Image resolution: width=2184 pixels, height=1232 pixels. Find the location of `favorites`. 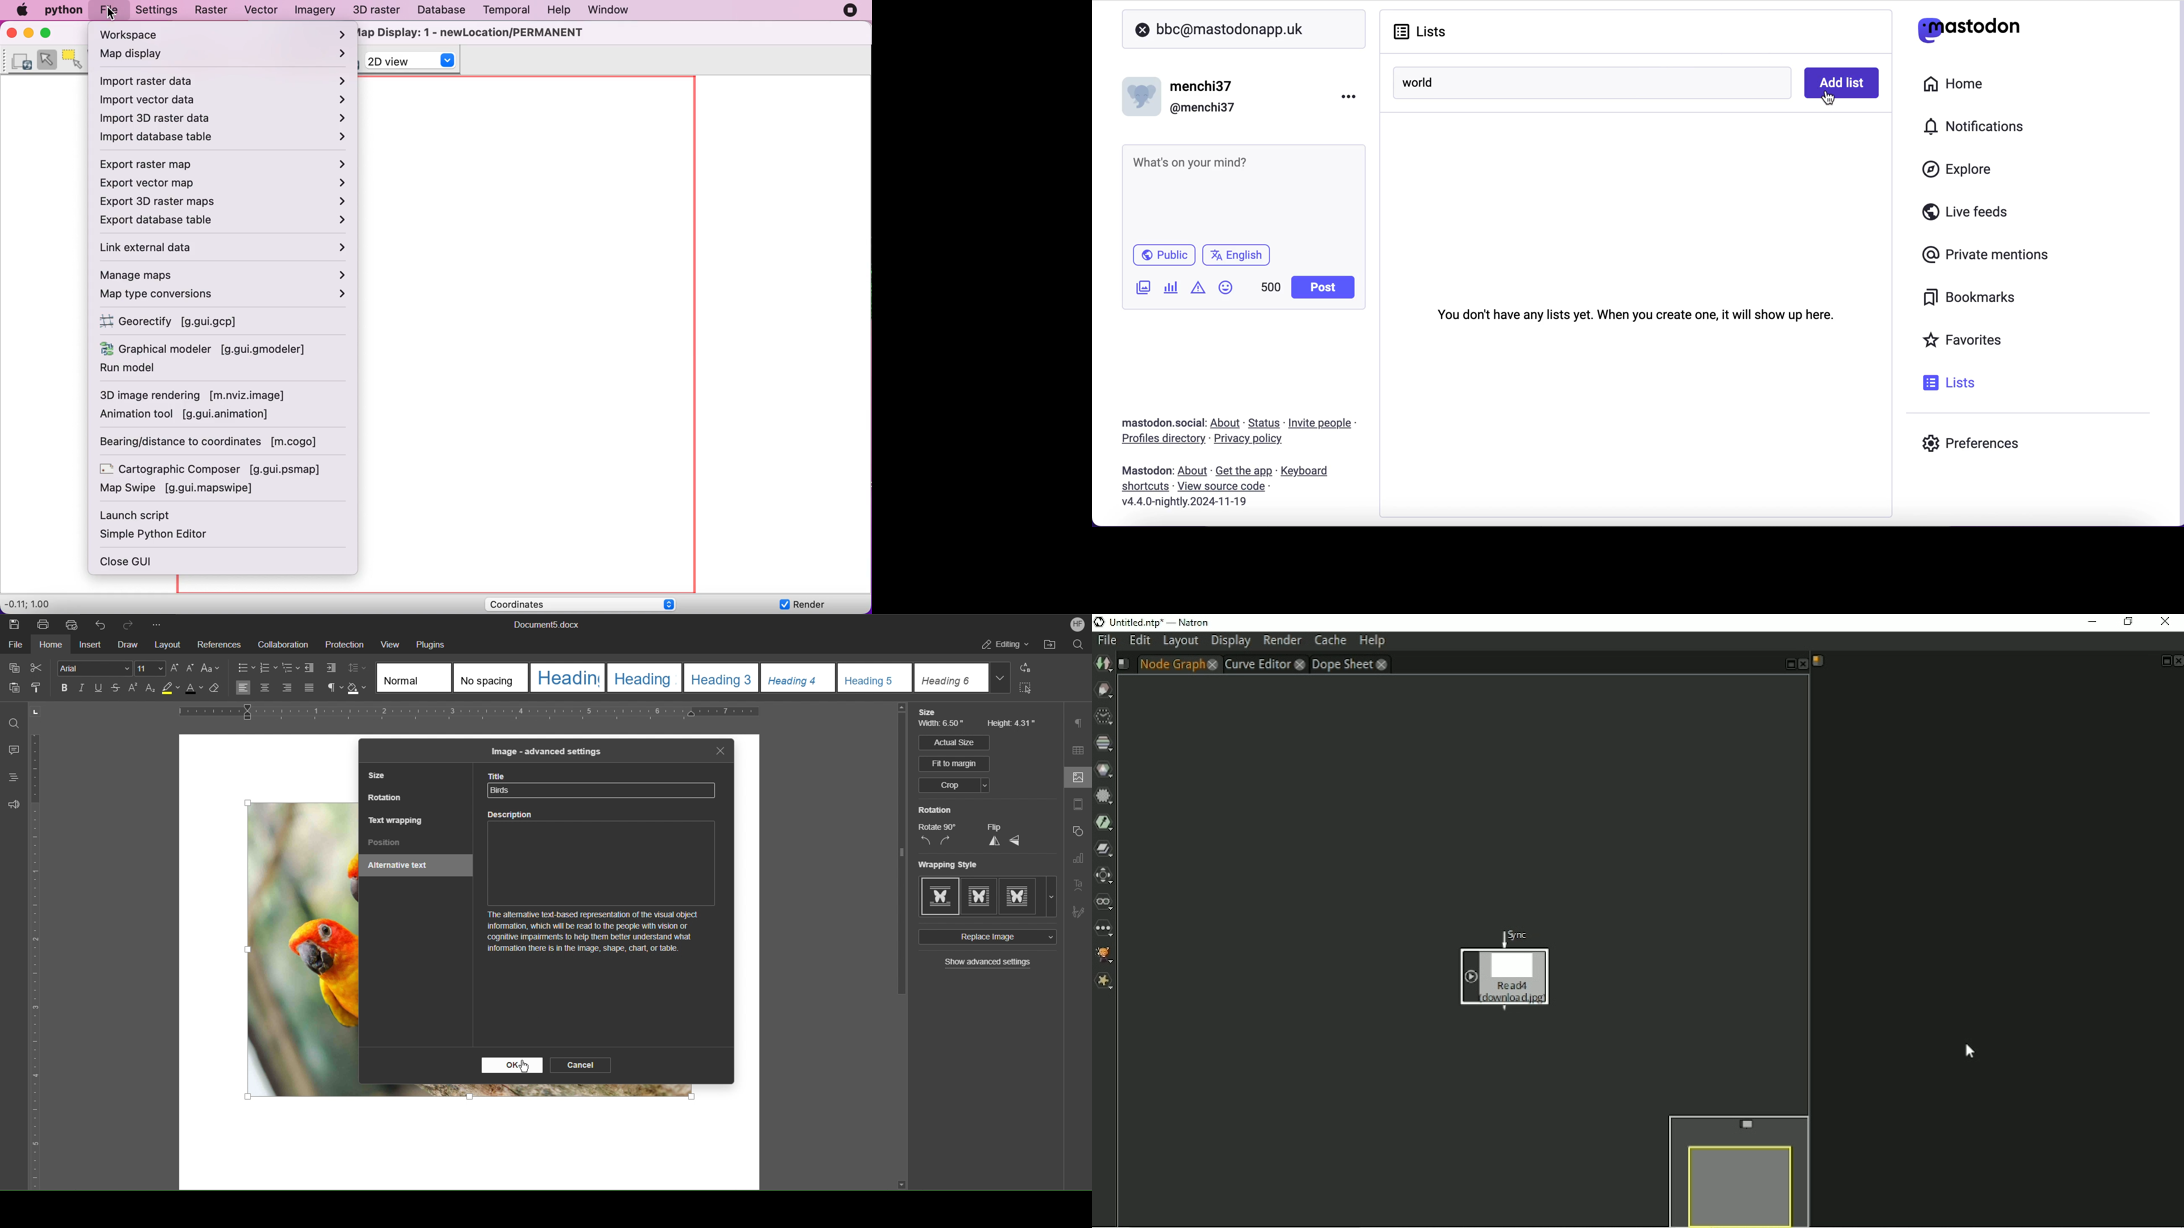

favorites is located at coordinates (1965, 342).